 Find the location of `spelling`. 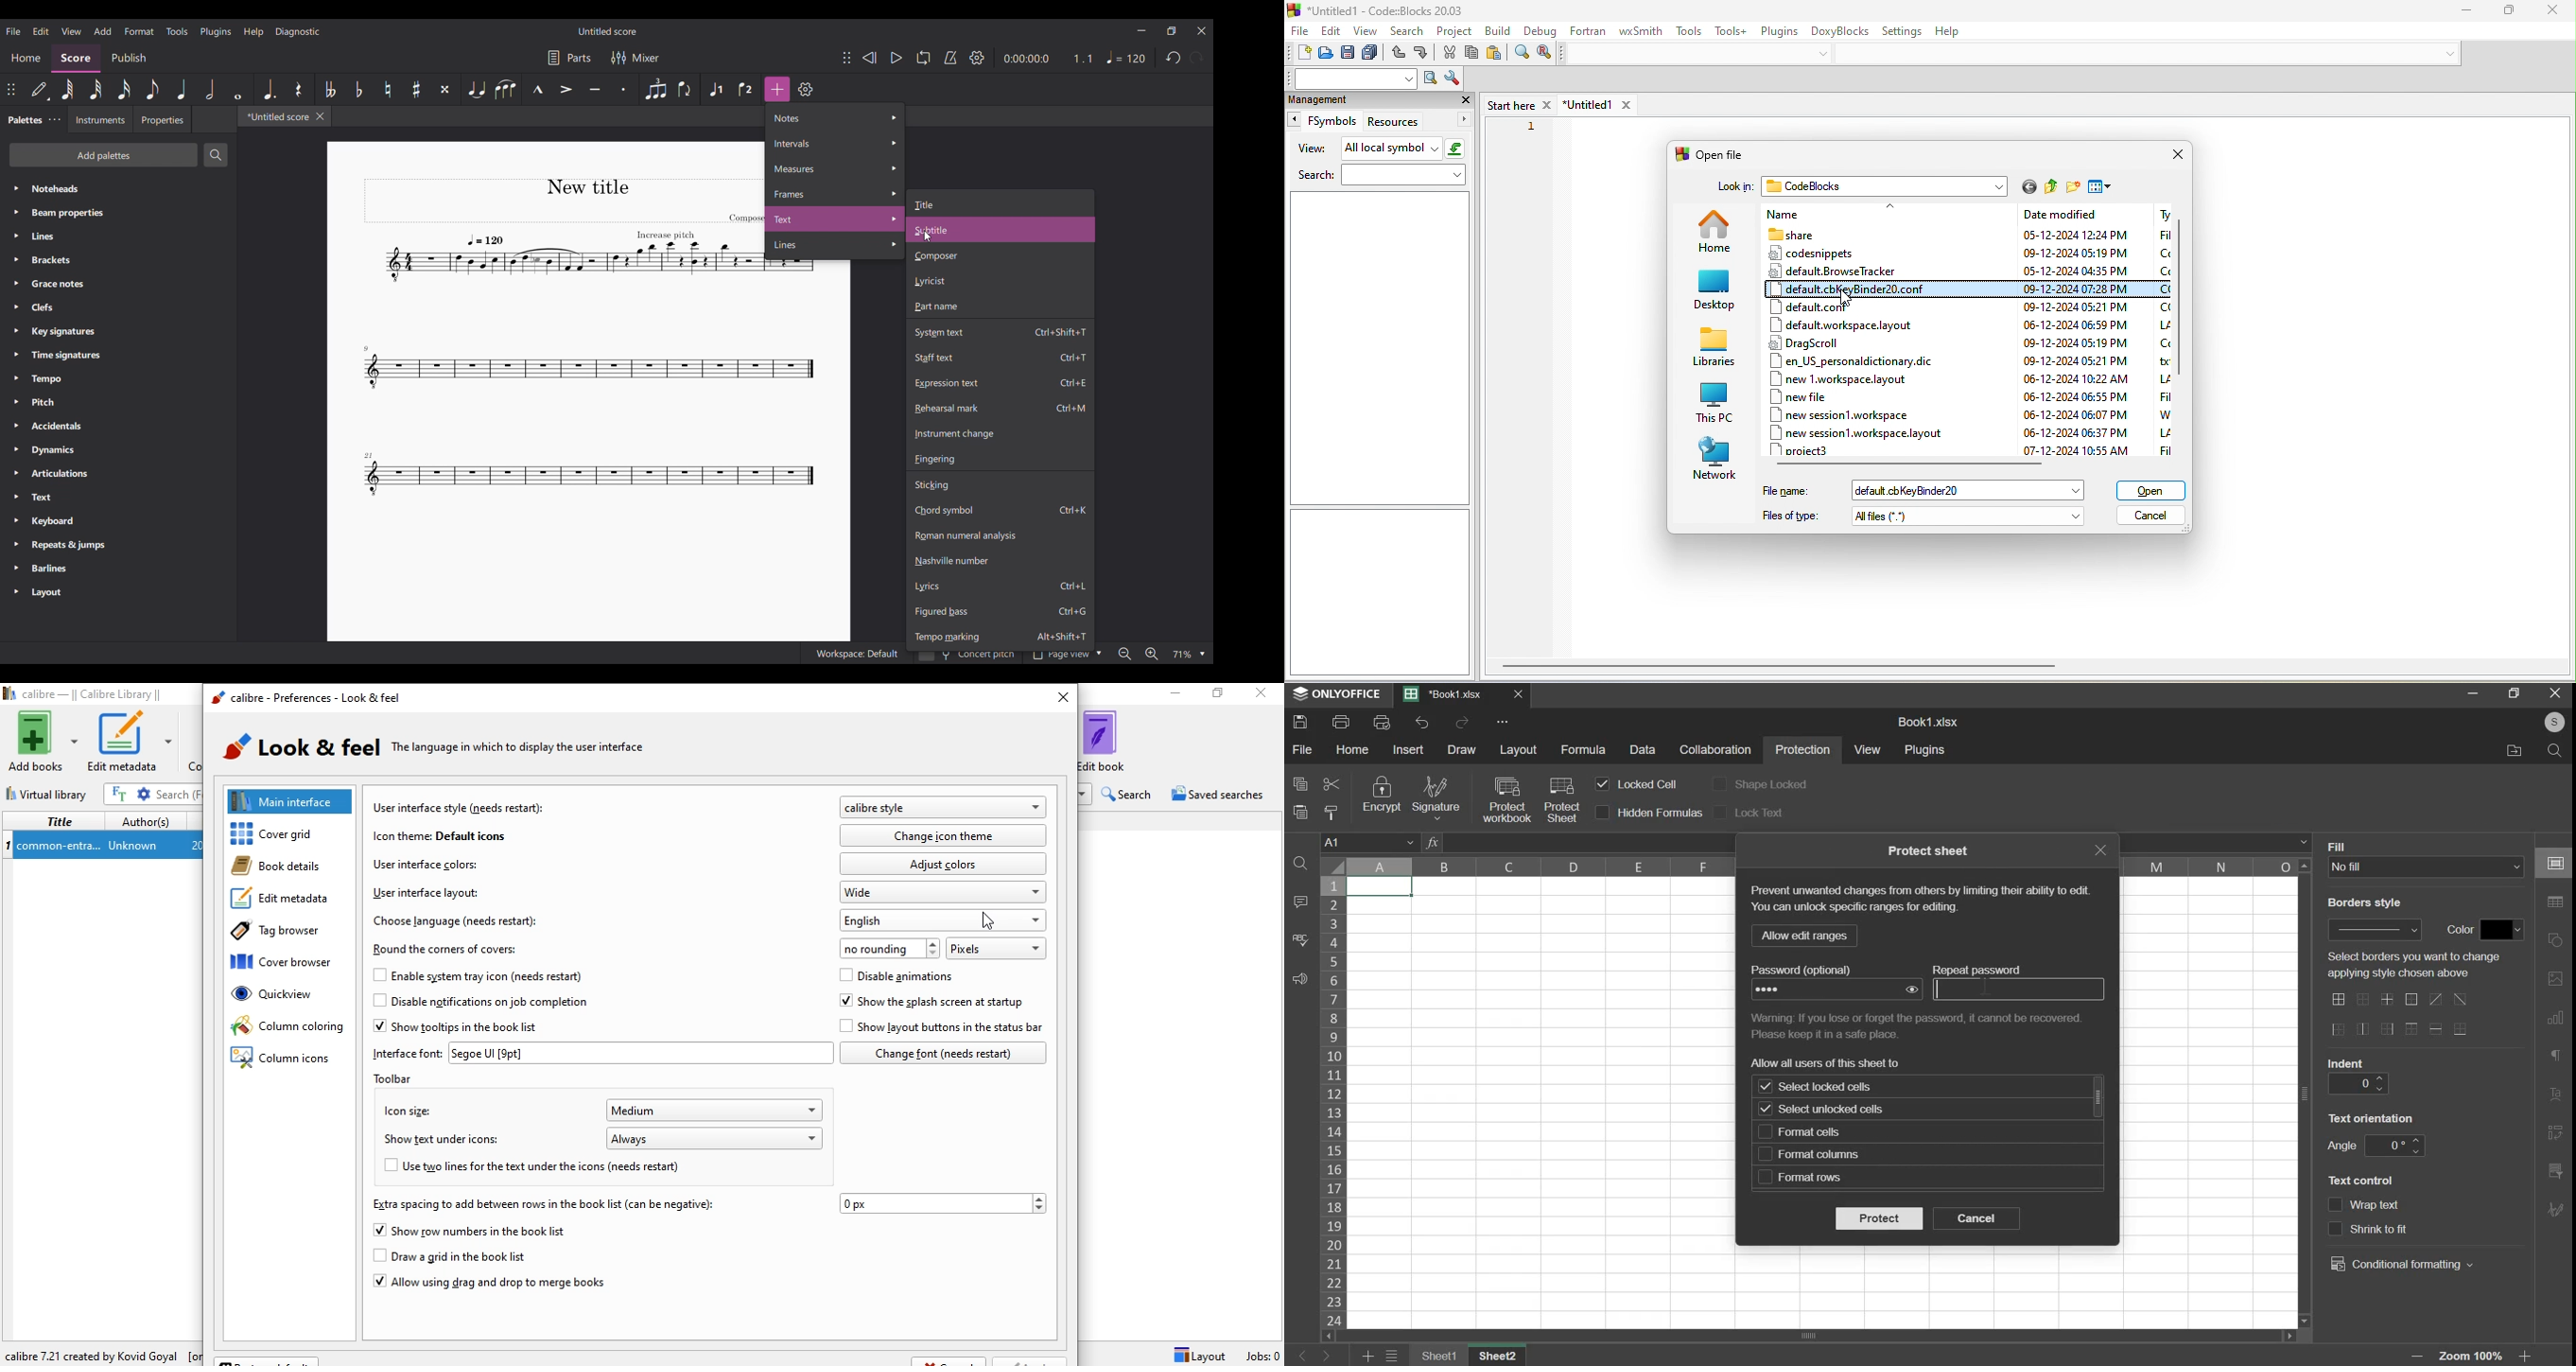

spelling is located at coordinates (1300, 939).